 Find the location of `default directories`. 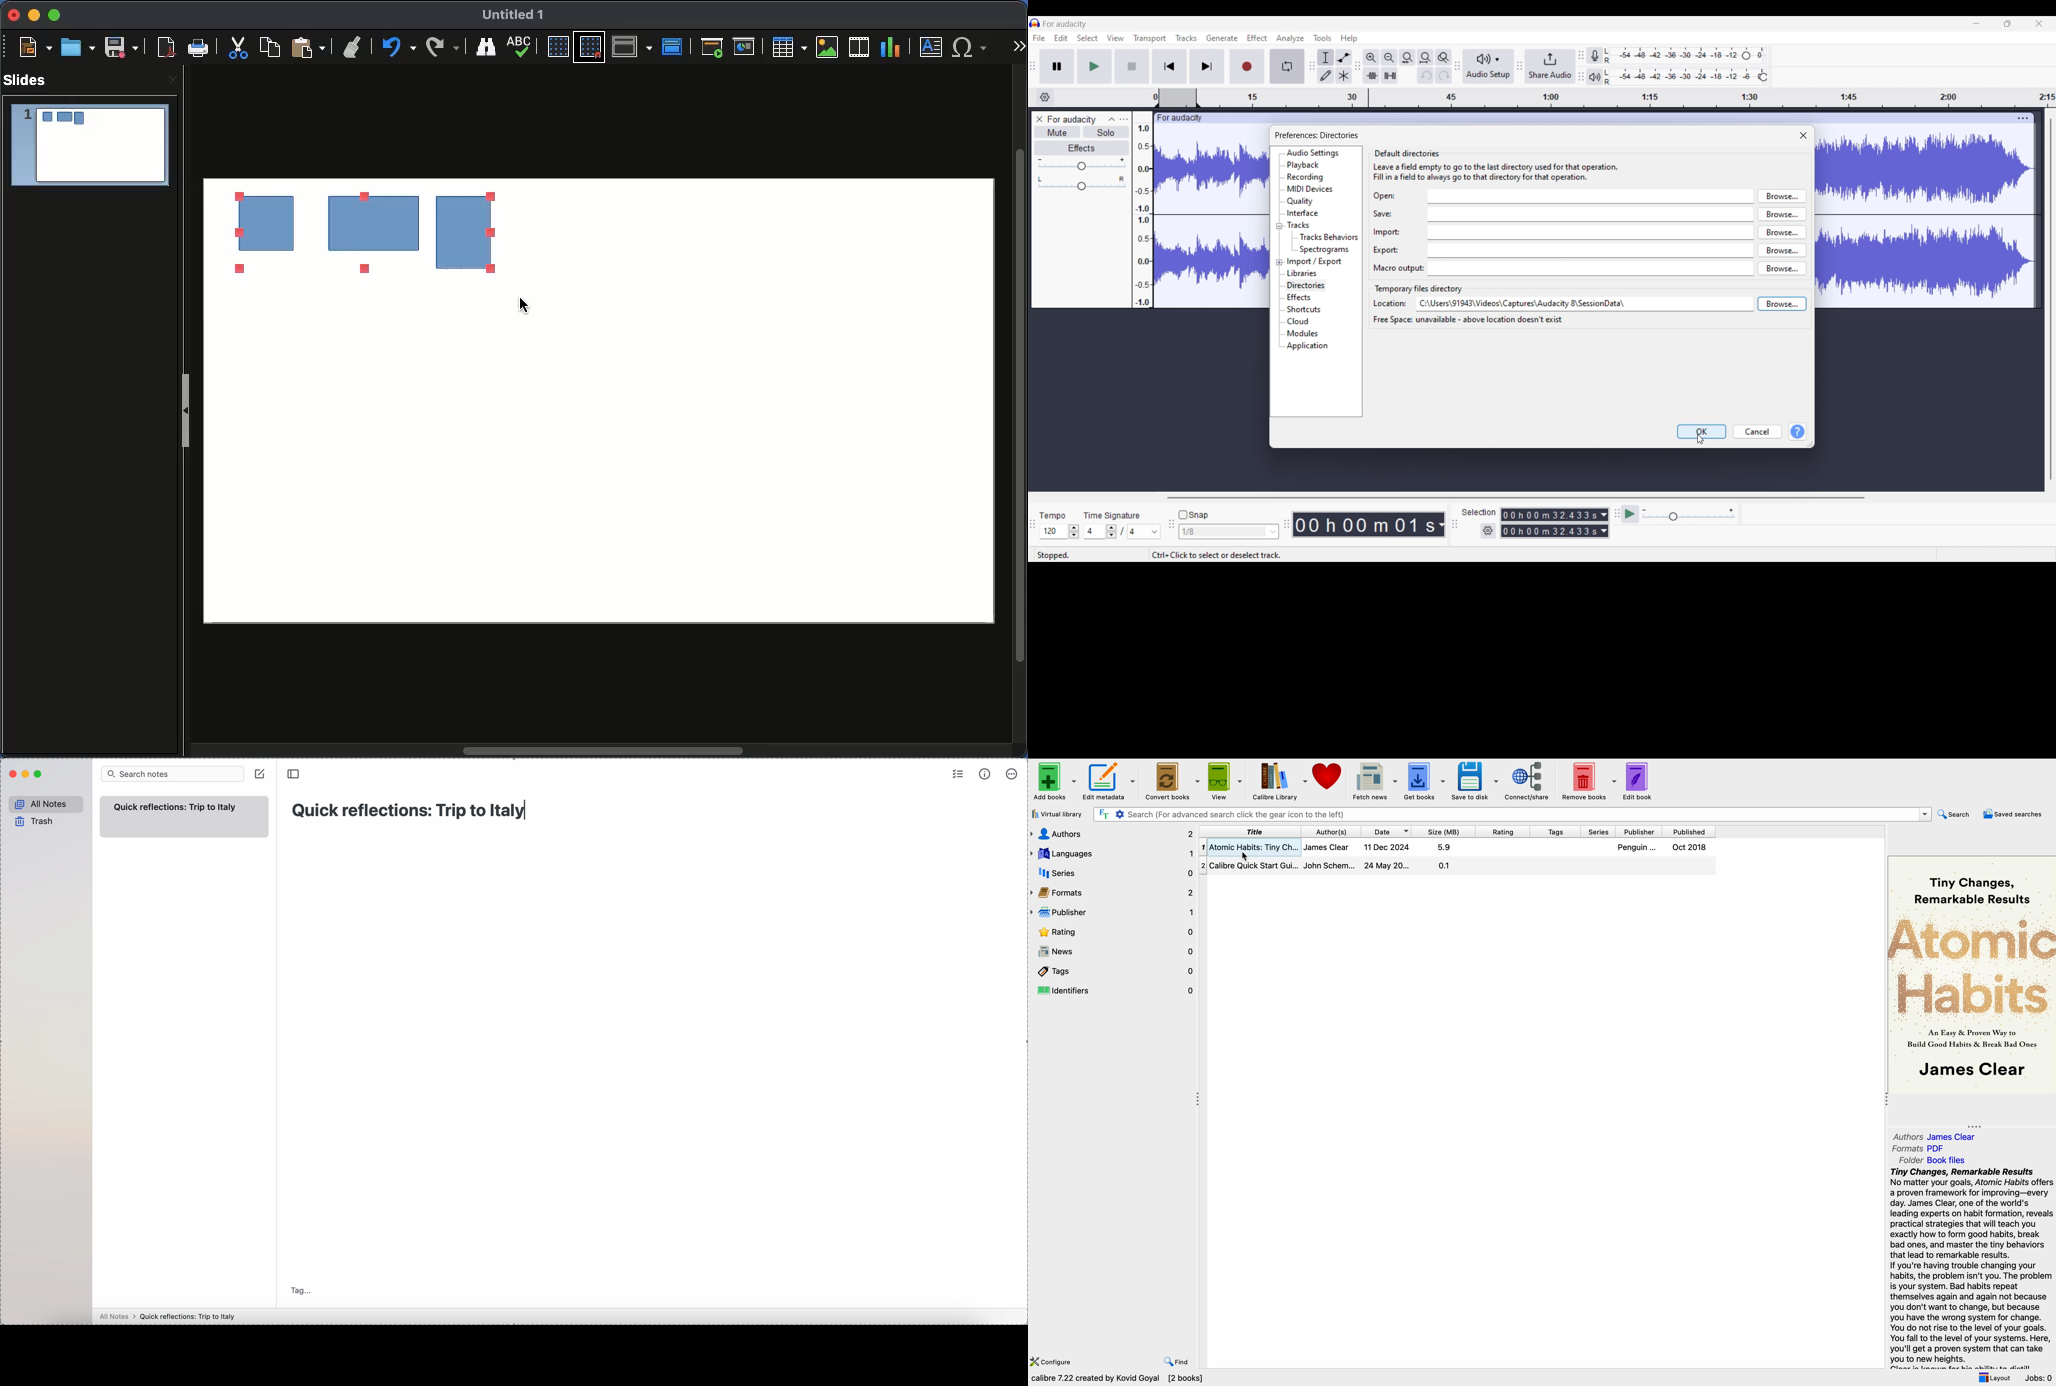

default directories is located at coordinates (1410, 152).